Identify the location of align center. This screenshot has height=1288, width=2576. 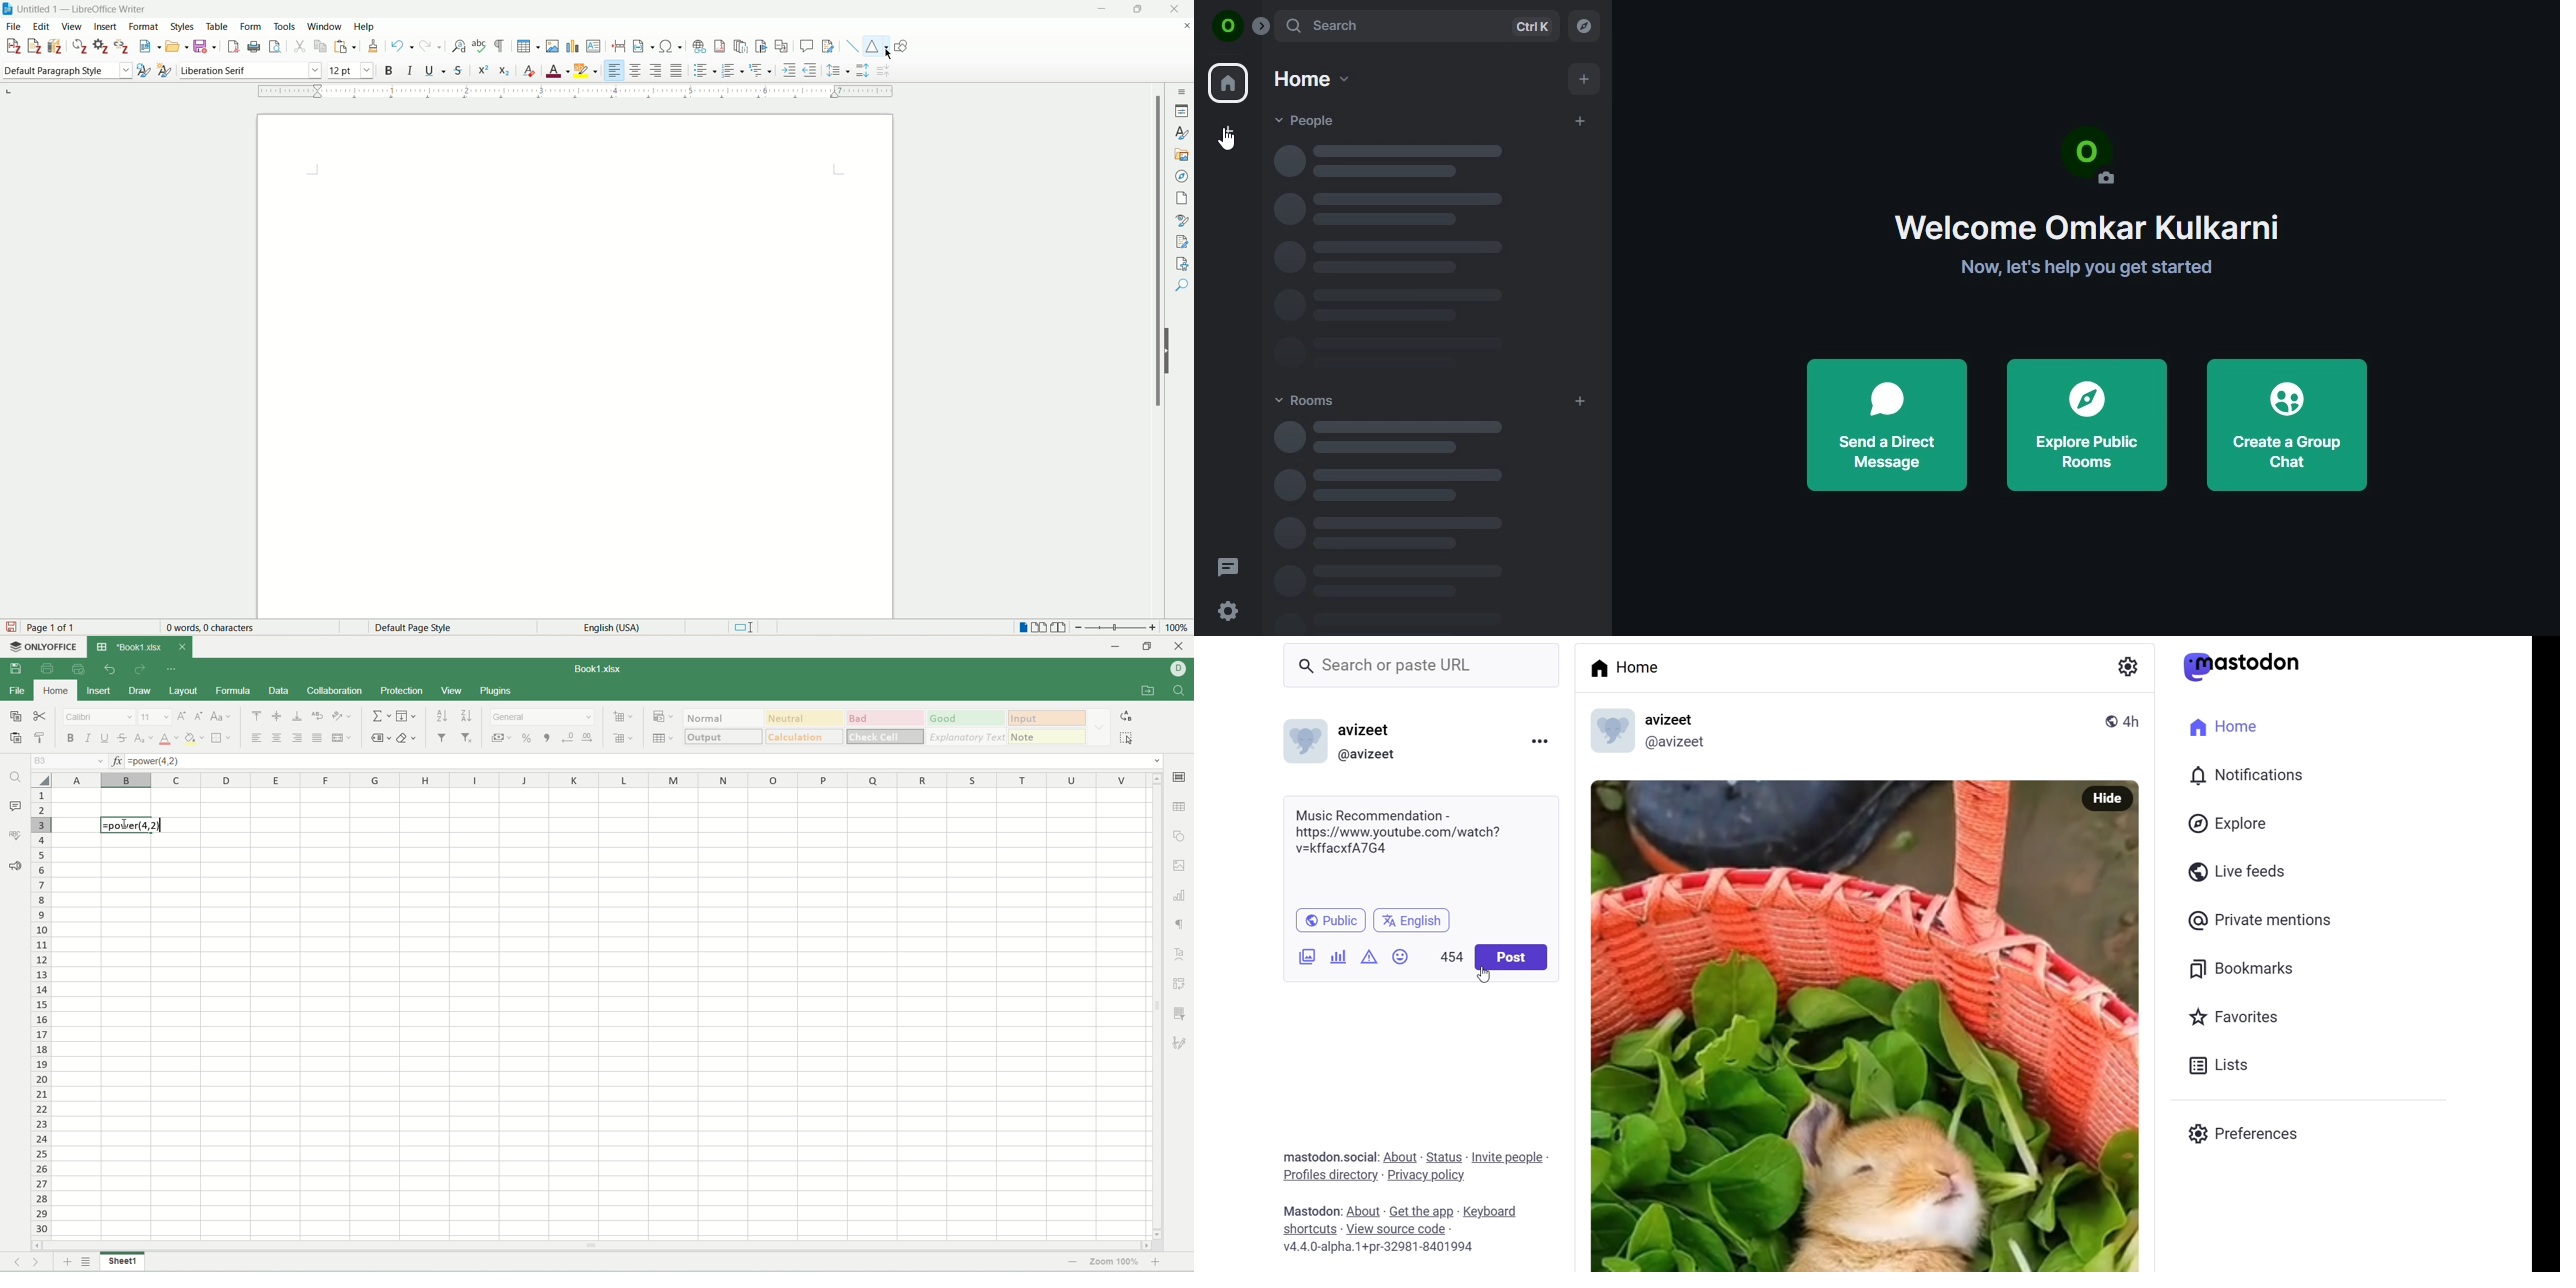
(278, 738).